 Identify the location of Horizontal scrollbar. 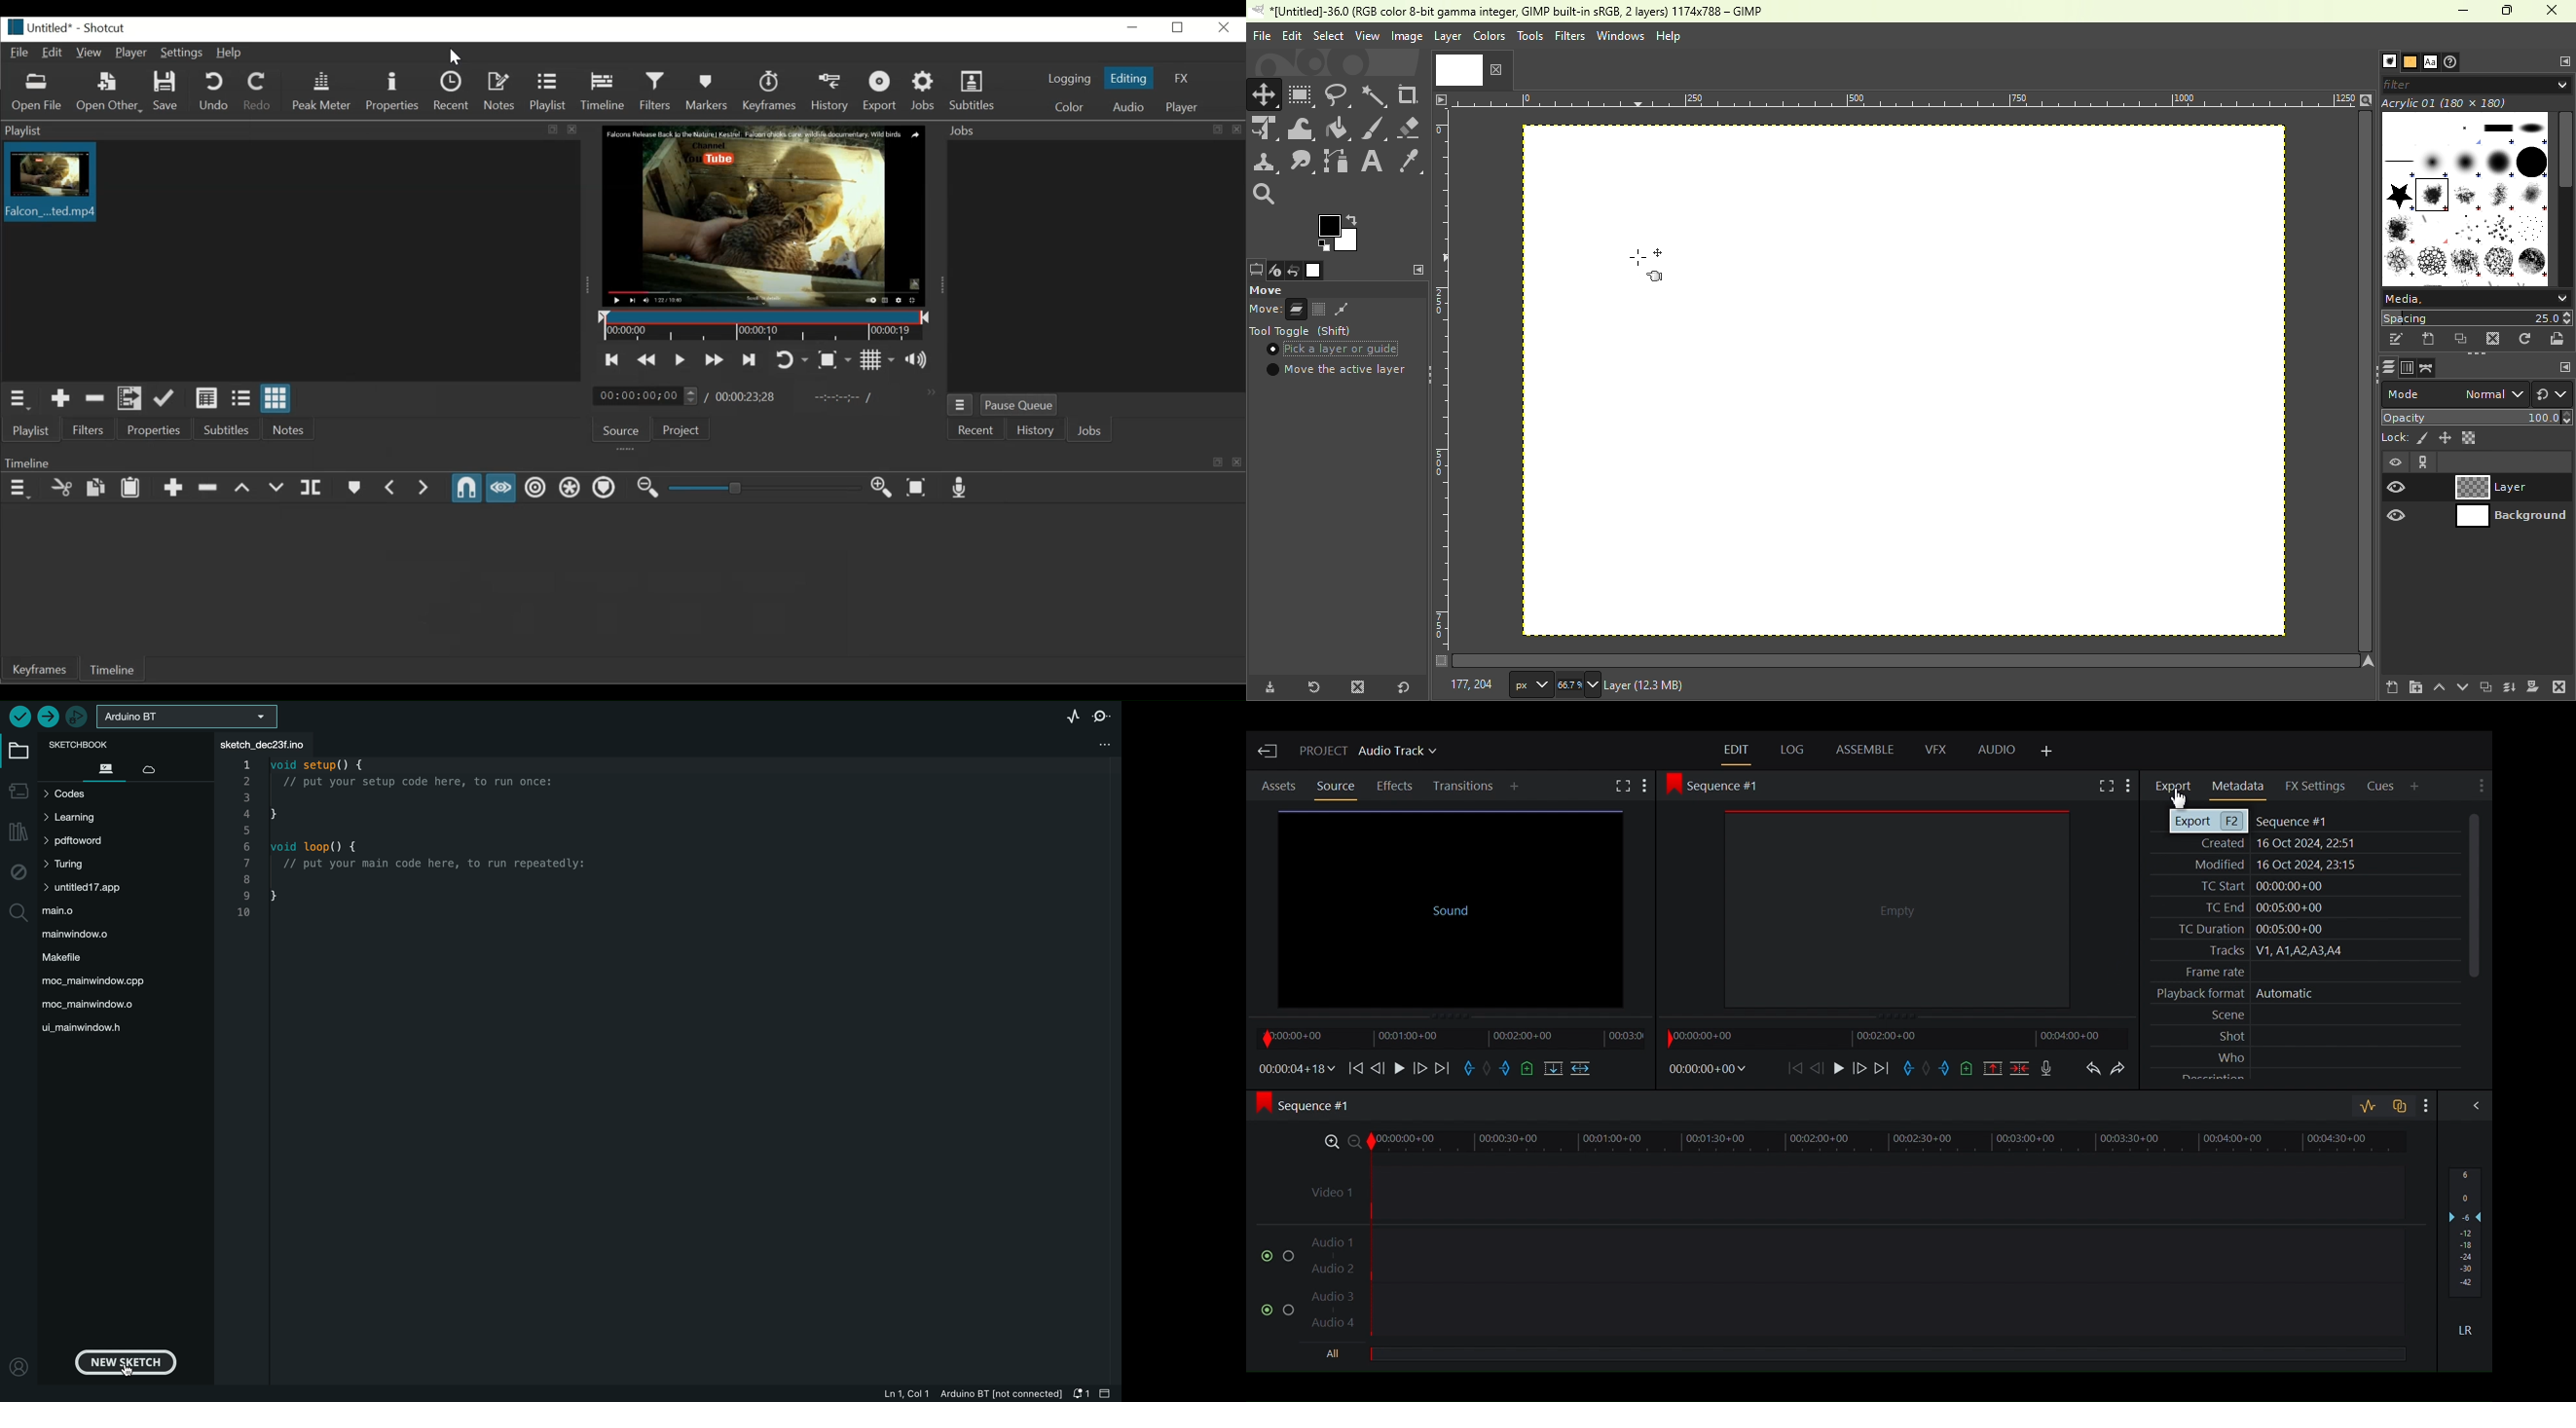
(2366, 382).